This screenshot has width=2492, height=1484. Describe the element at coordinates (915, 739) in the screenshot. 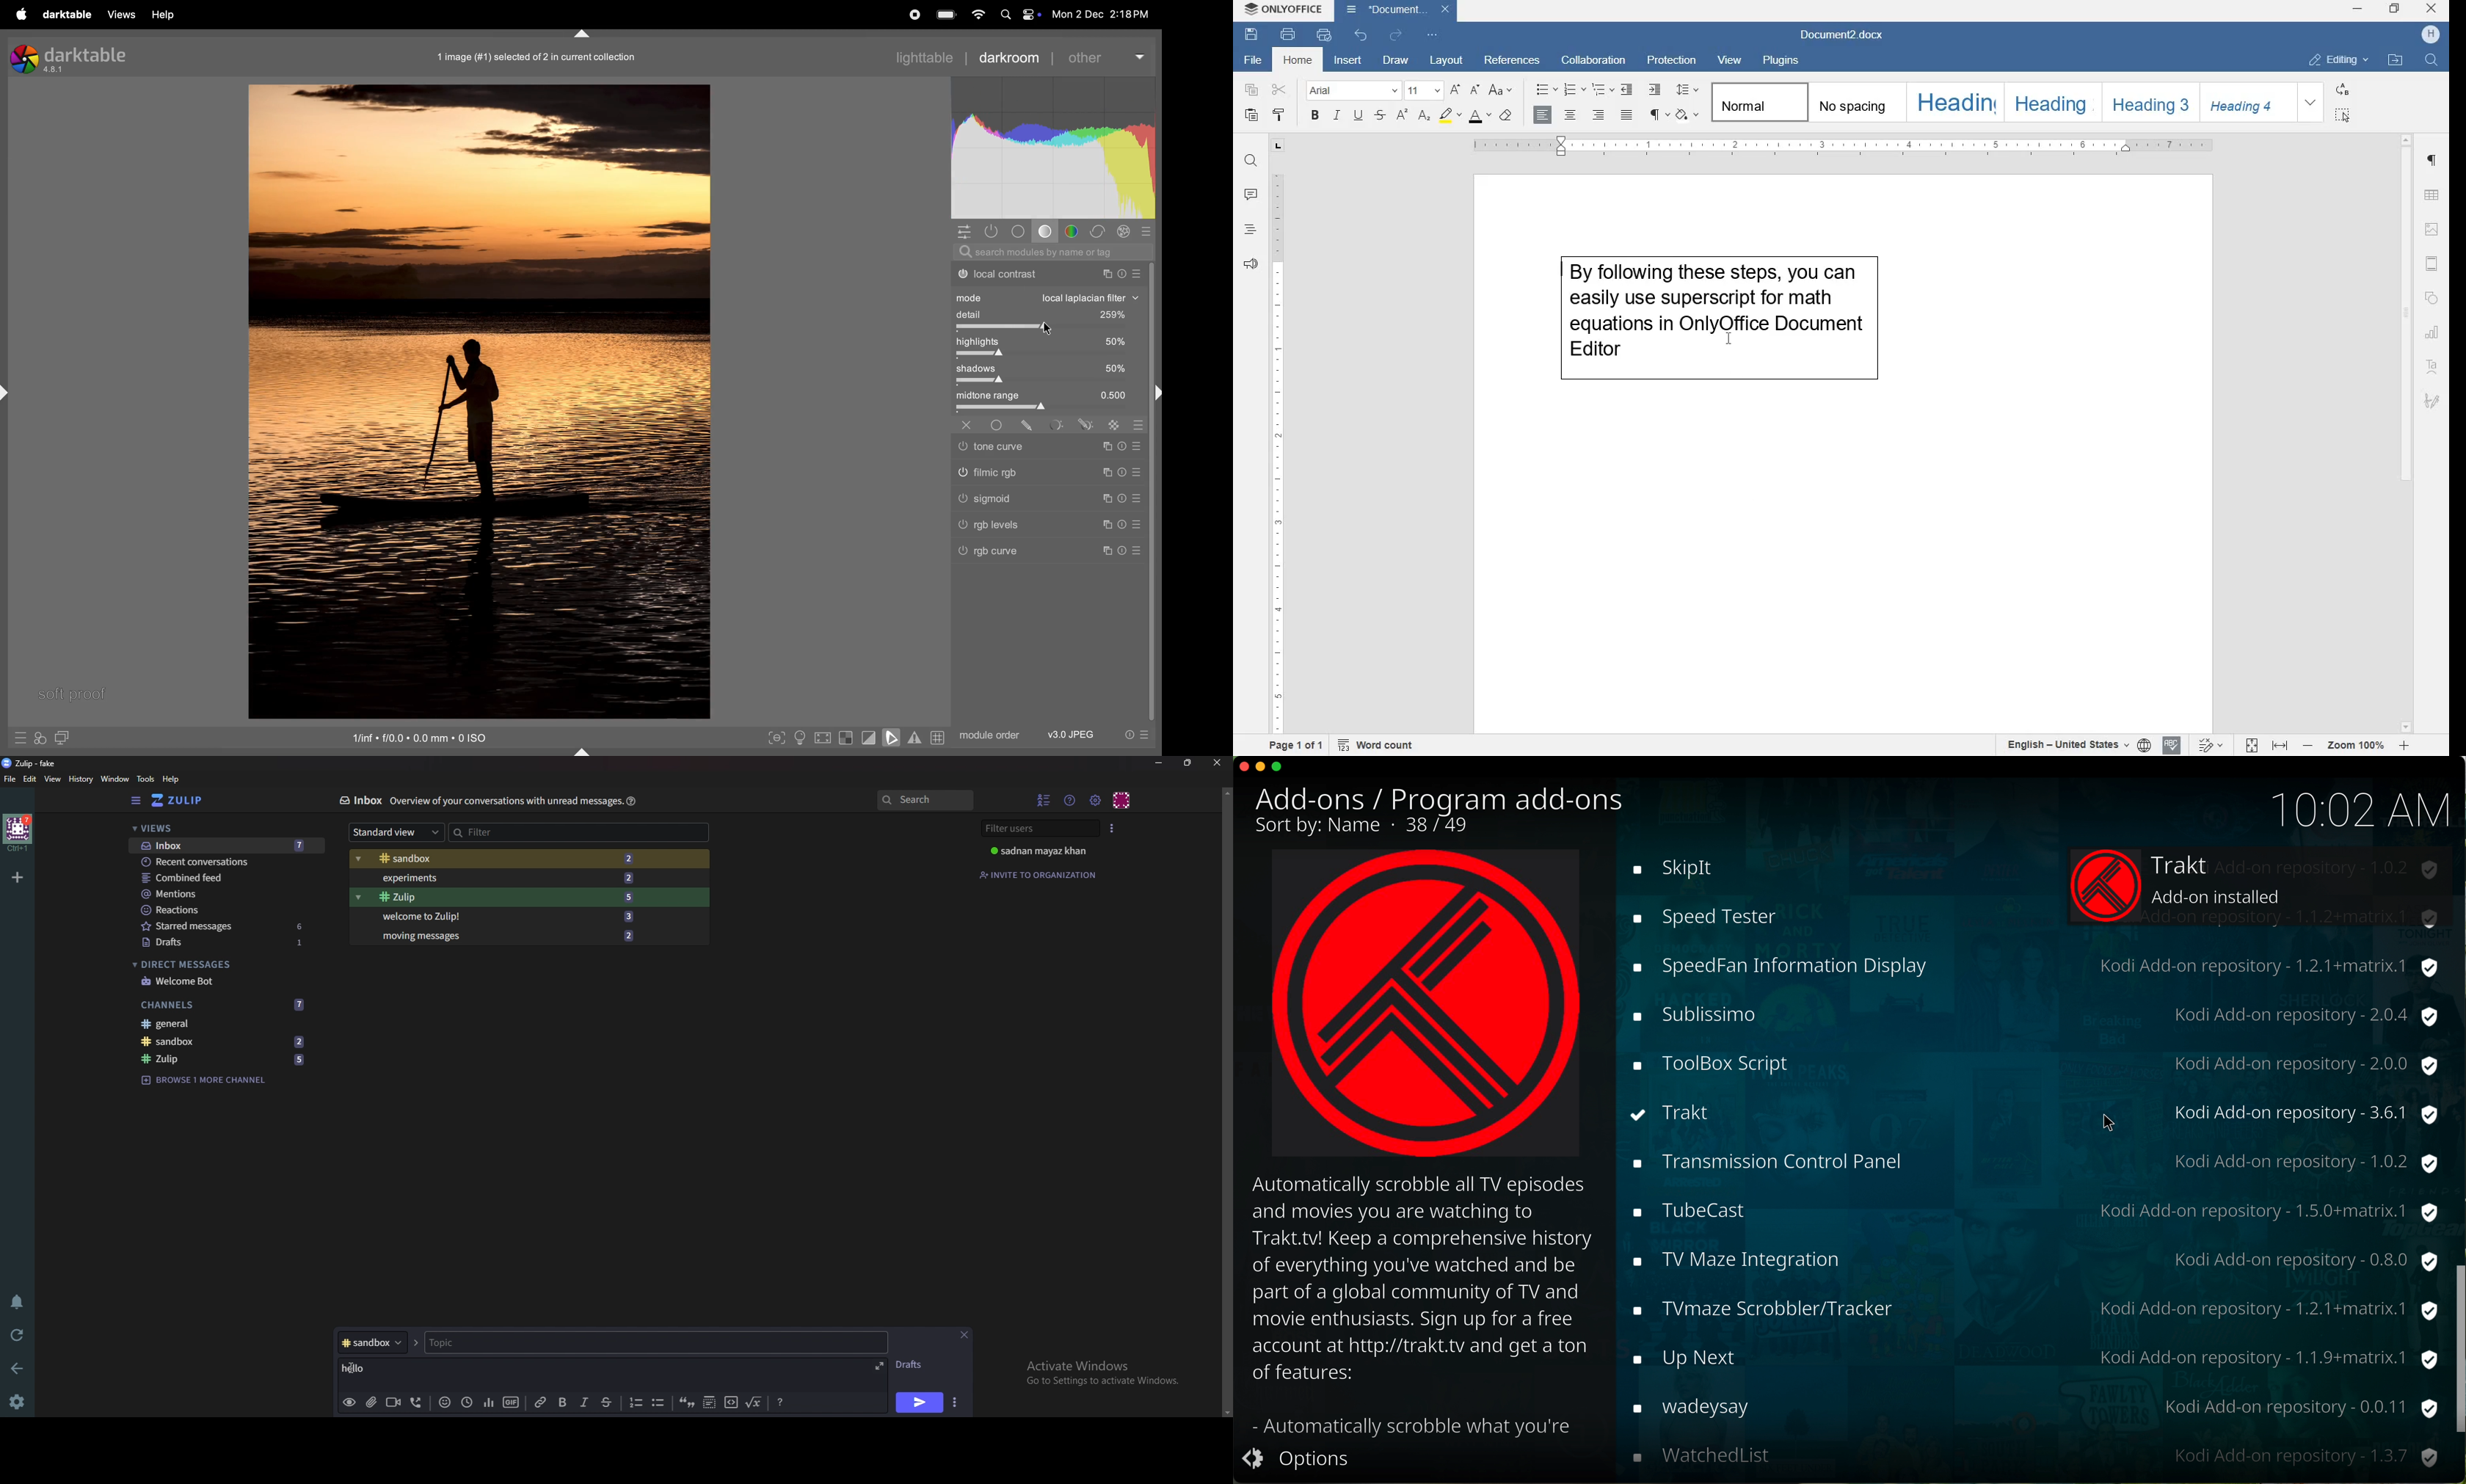

I see `toggle gamut checking` at that location.